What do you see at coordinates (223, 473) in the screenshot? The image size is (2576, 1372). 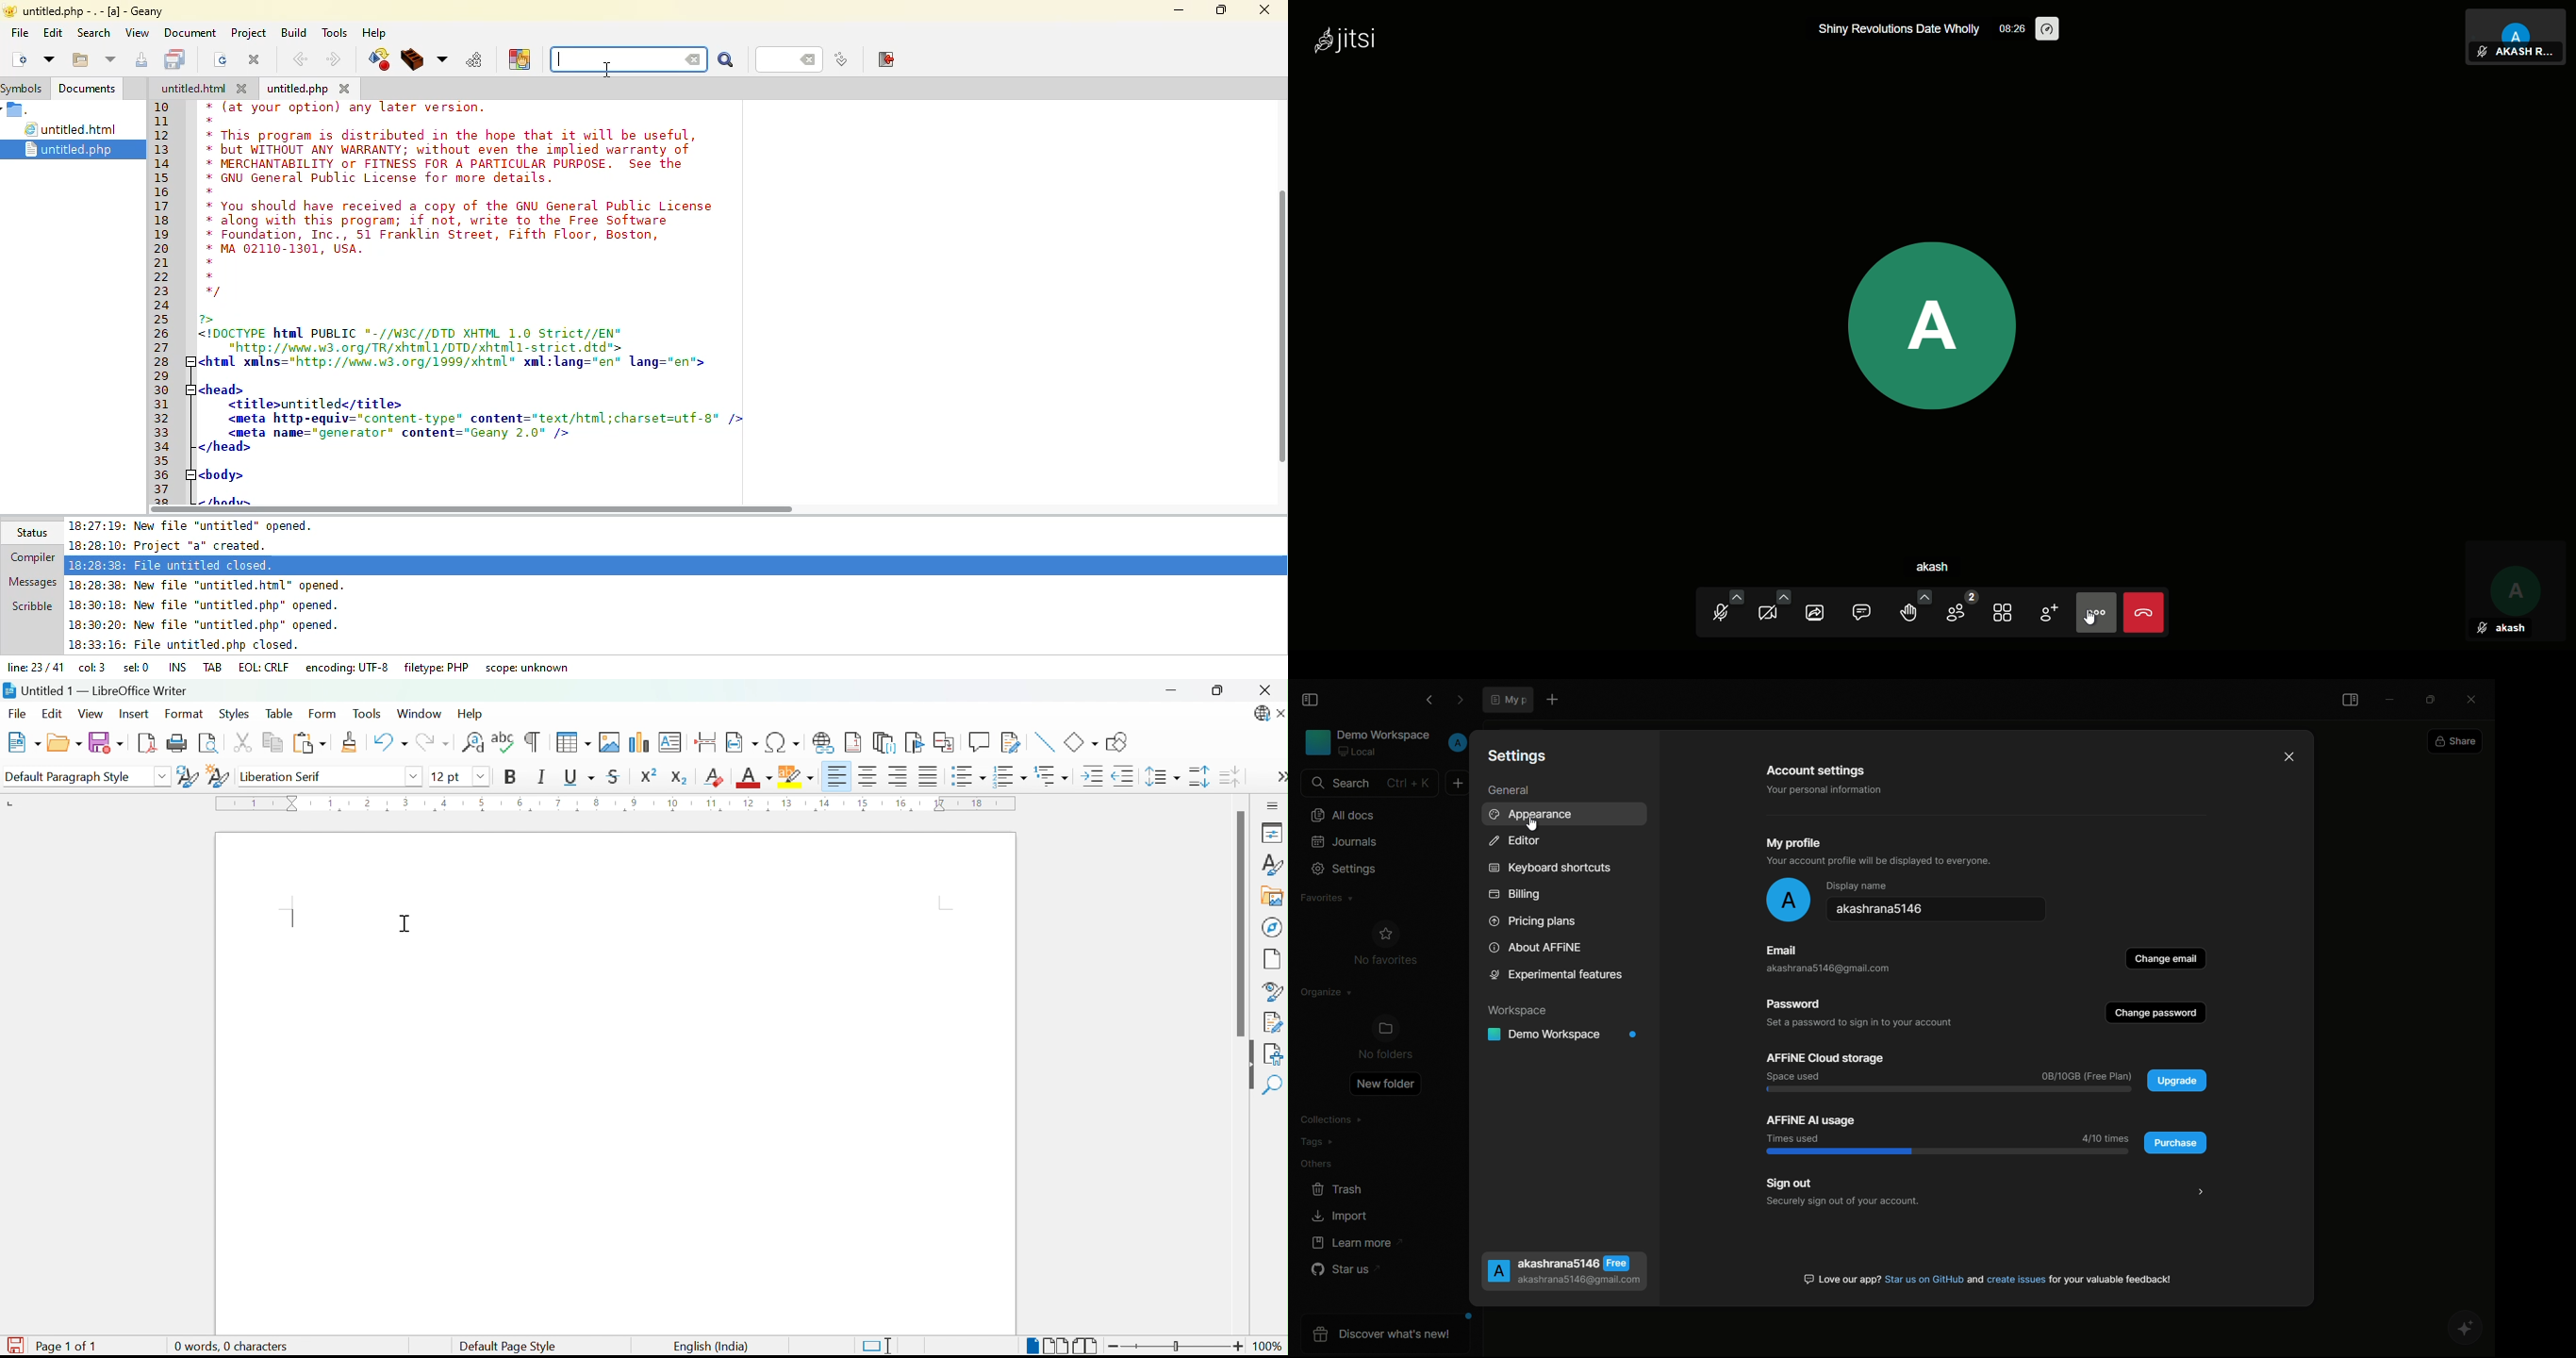 I see `<body>` at bounding box center [223, 473].